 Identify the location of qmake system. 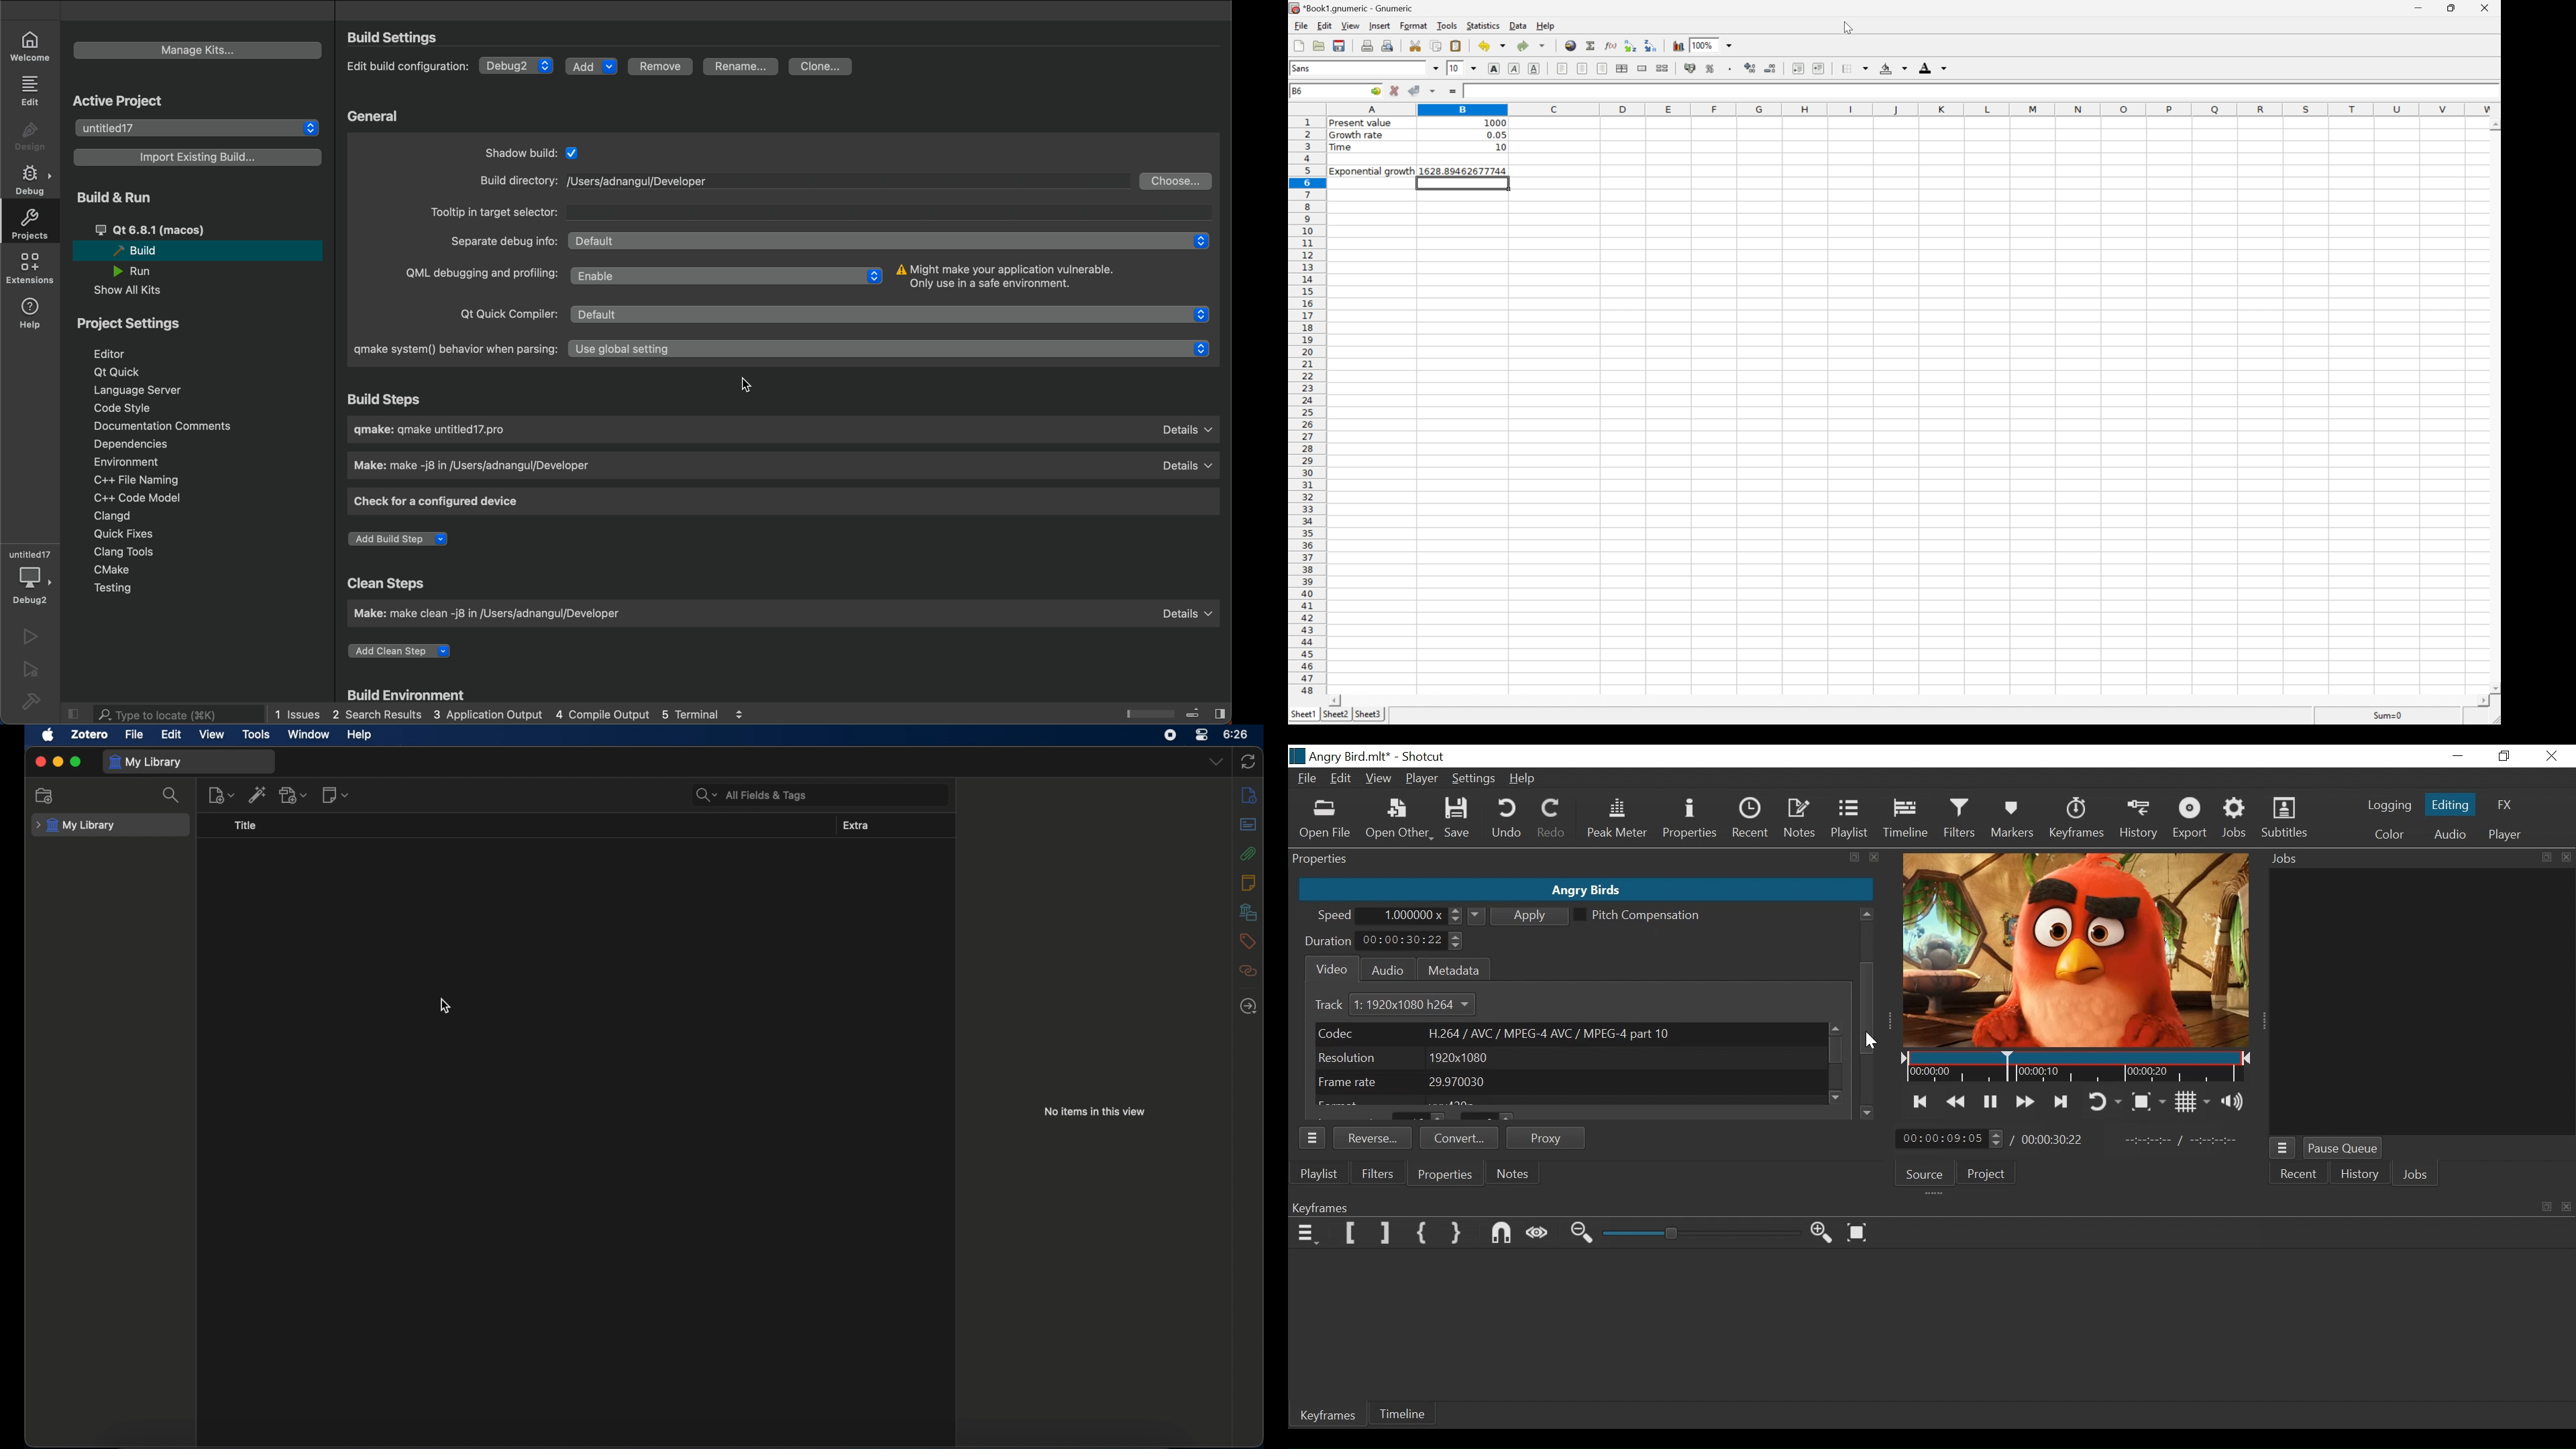
(455, 348).